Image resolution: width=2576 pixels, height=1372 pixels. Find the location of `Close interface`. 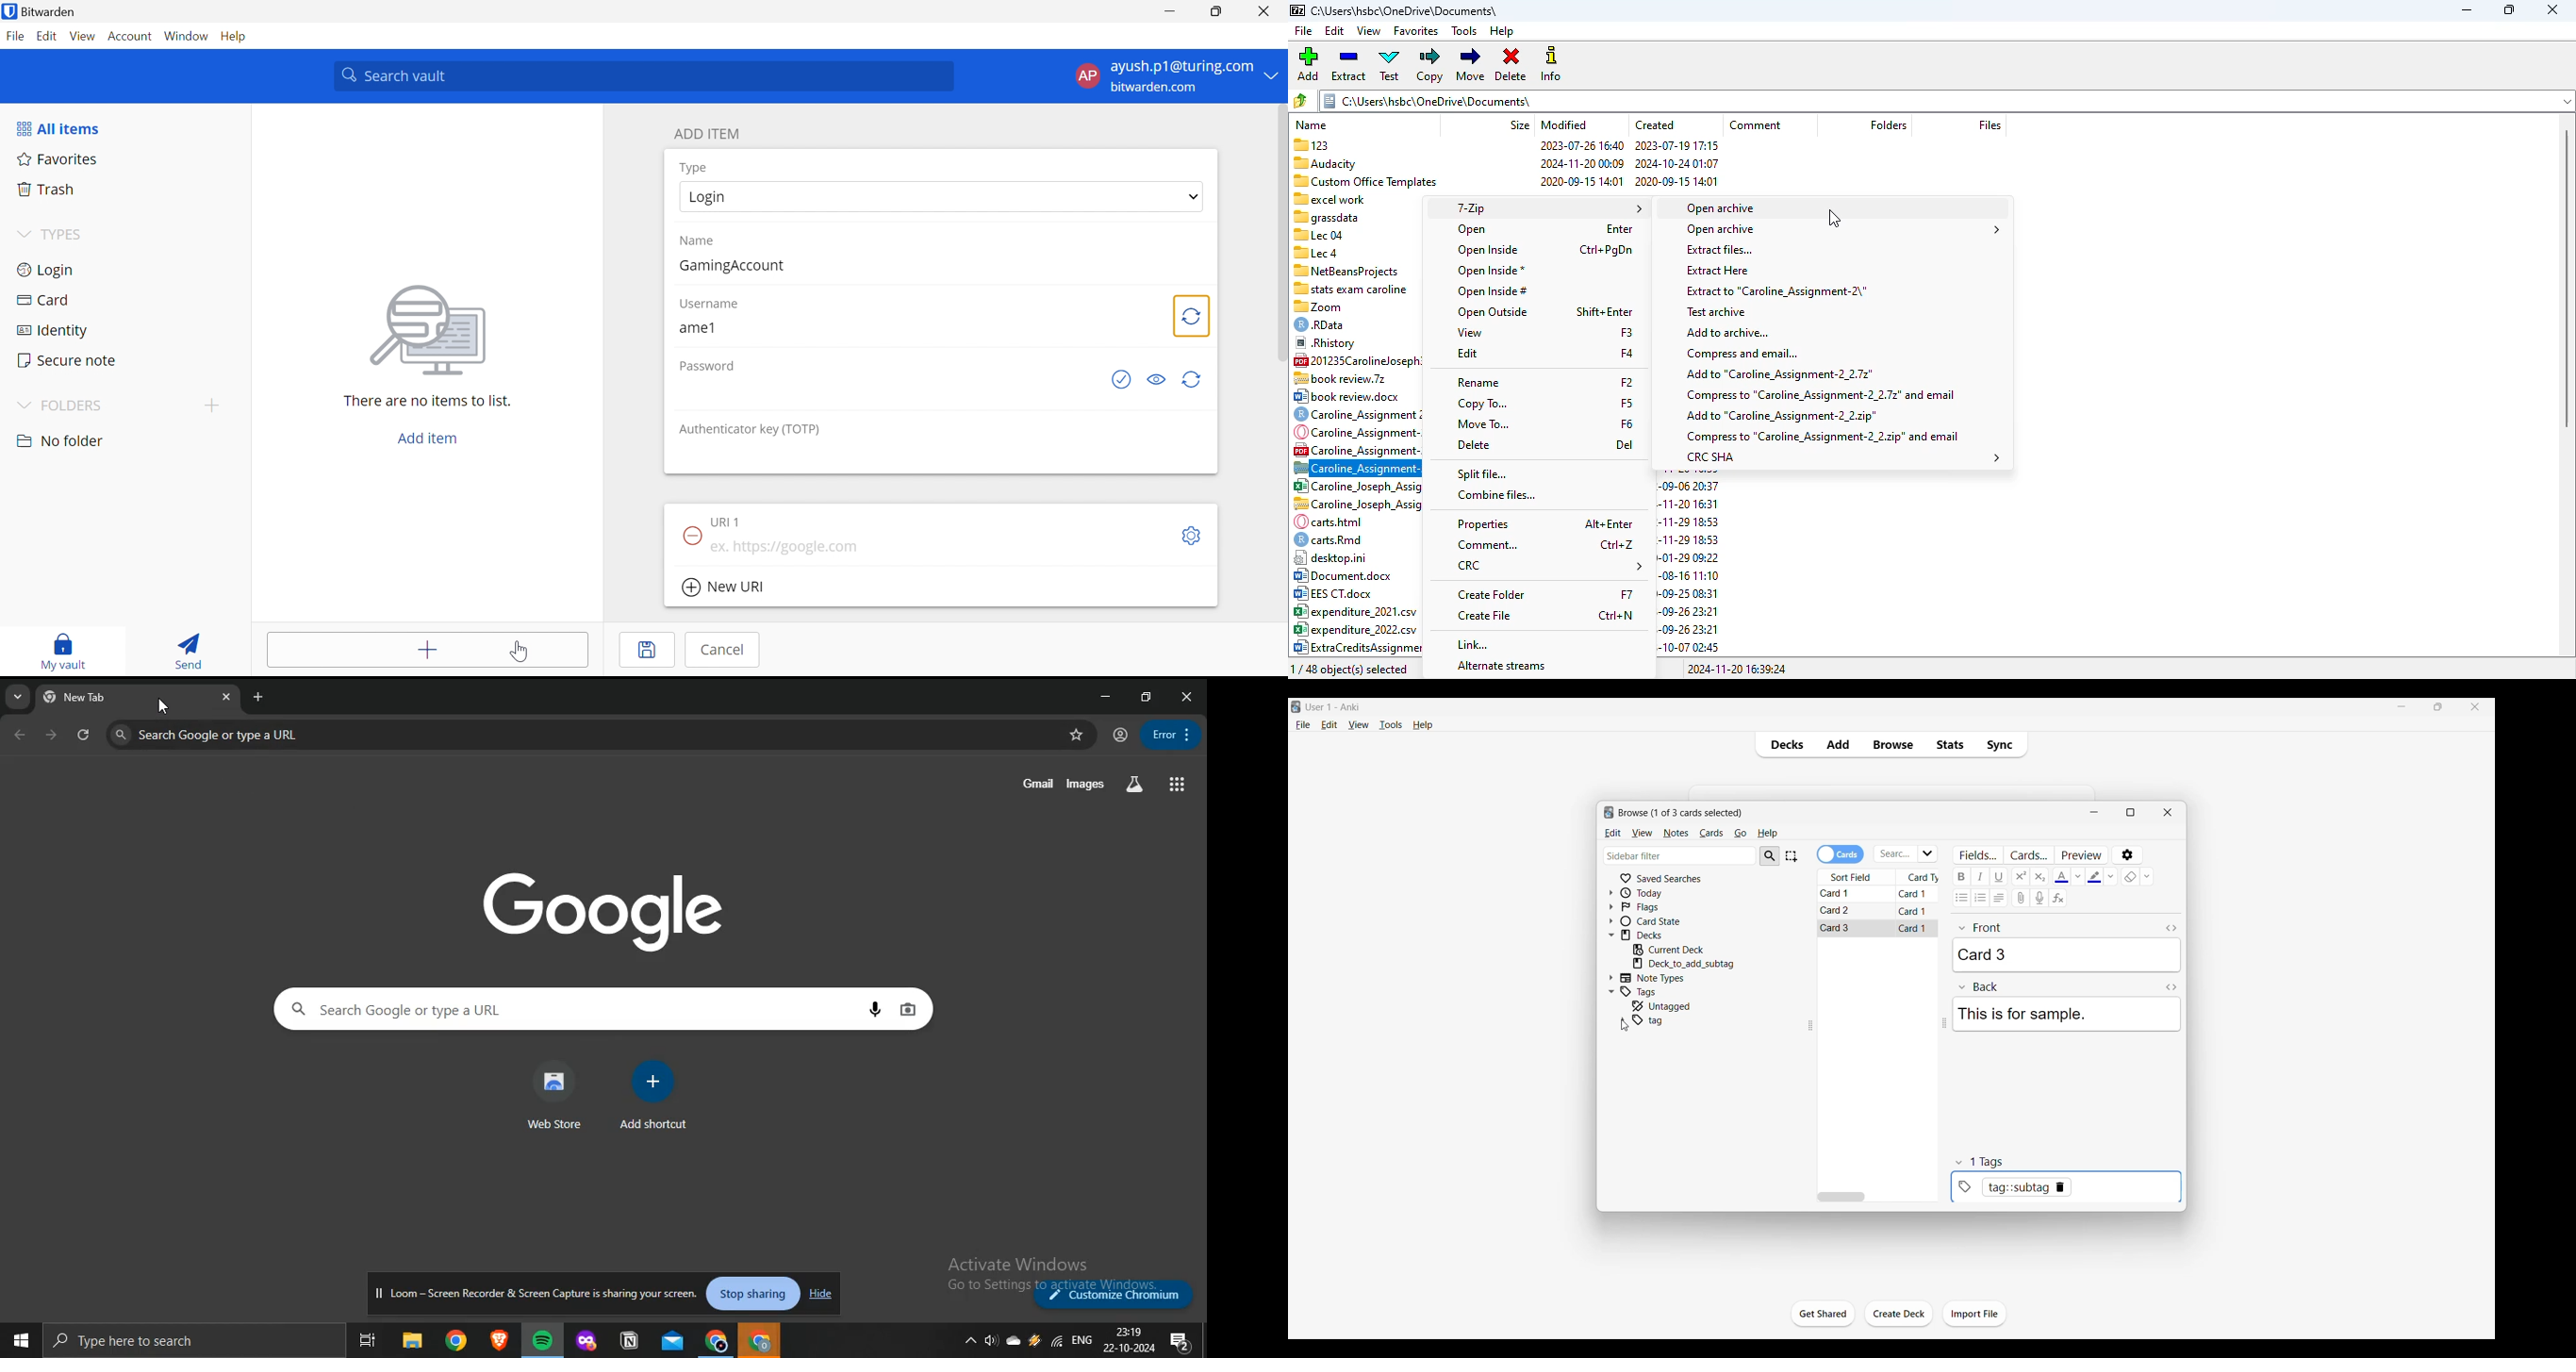

Close interface is located at coordinates (2475, 707).